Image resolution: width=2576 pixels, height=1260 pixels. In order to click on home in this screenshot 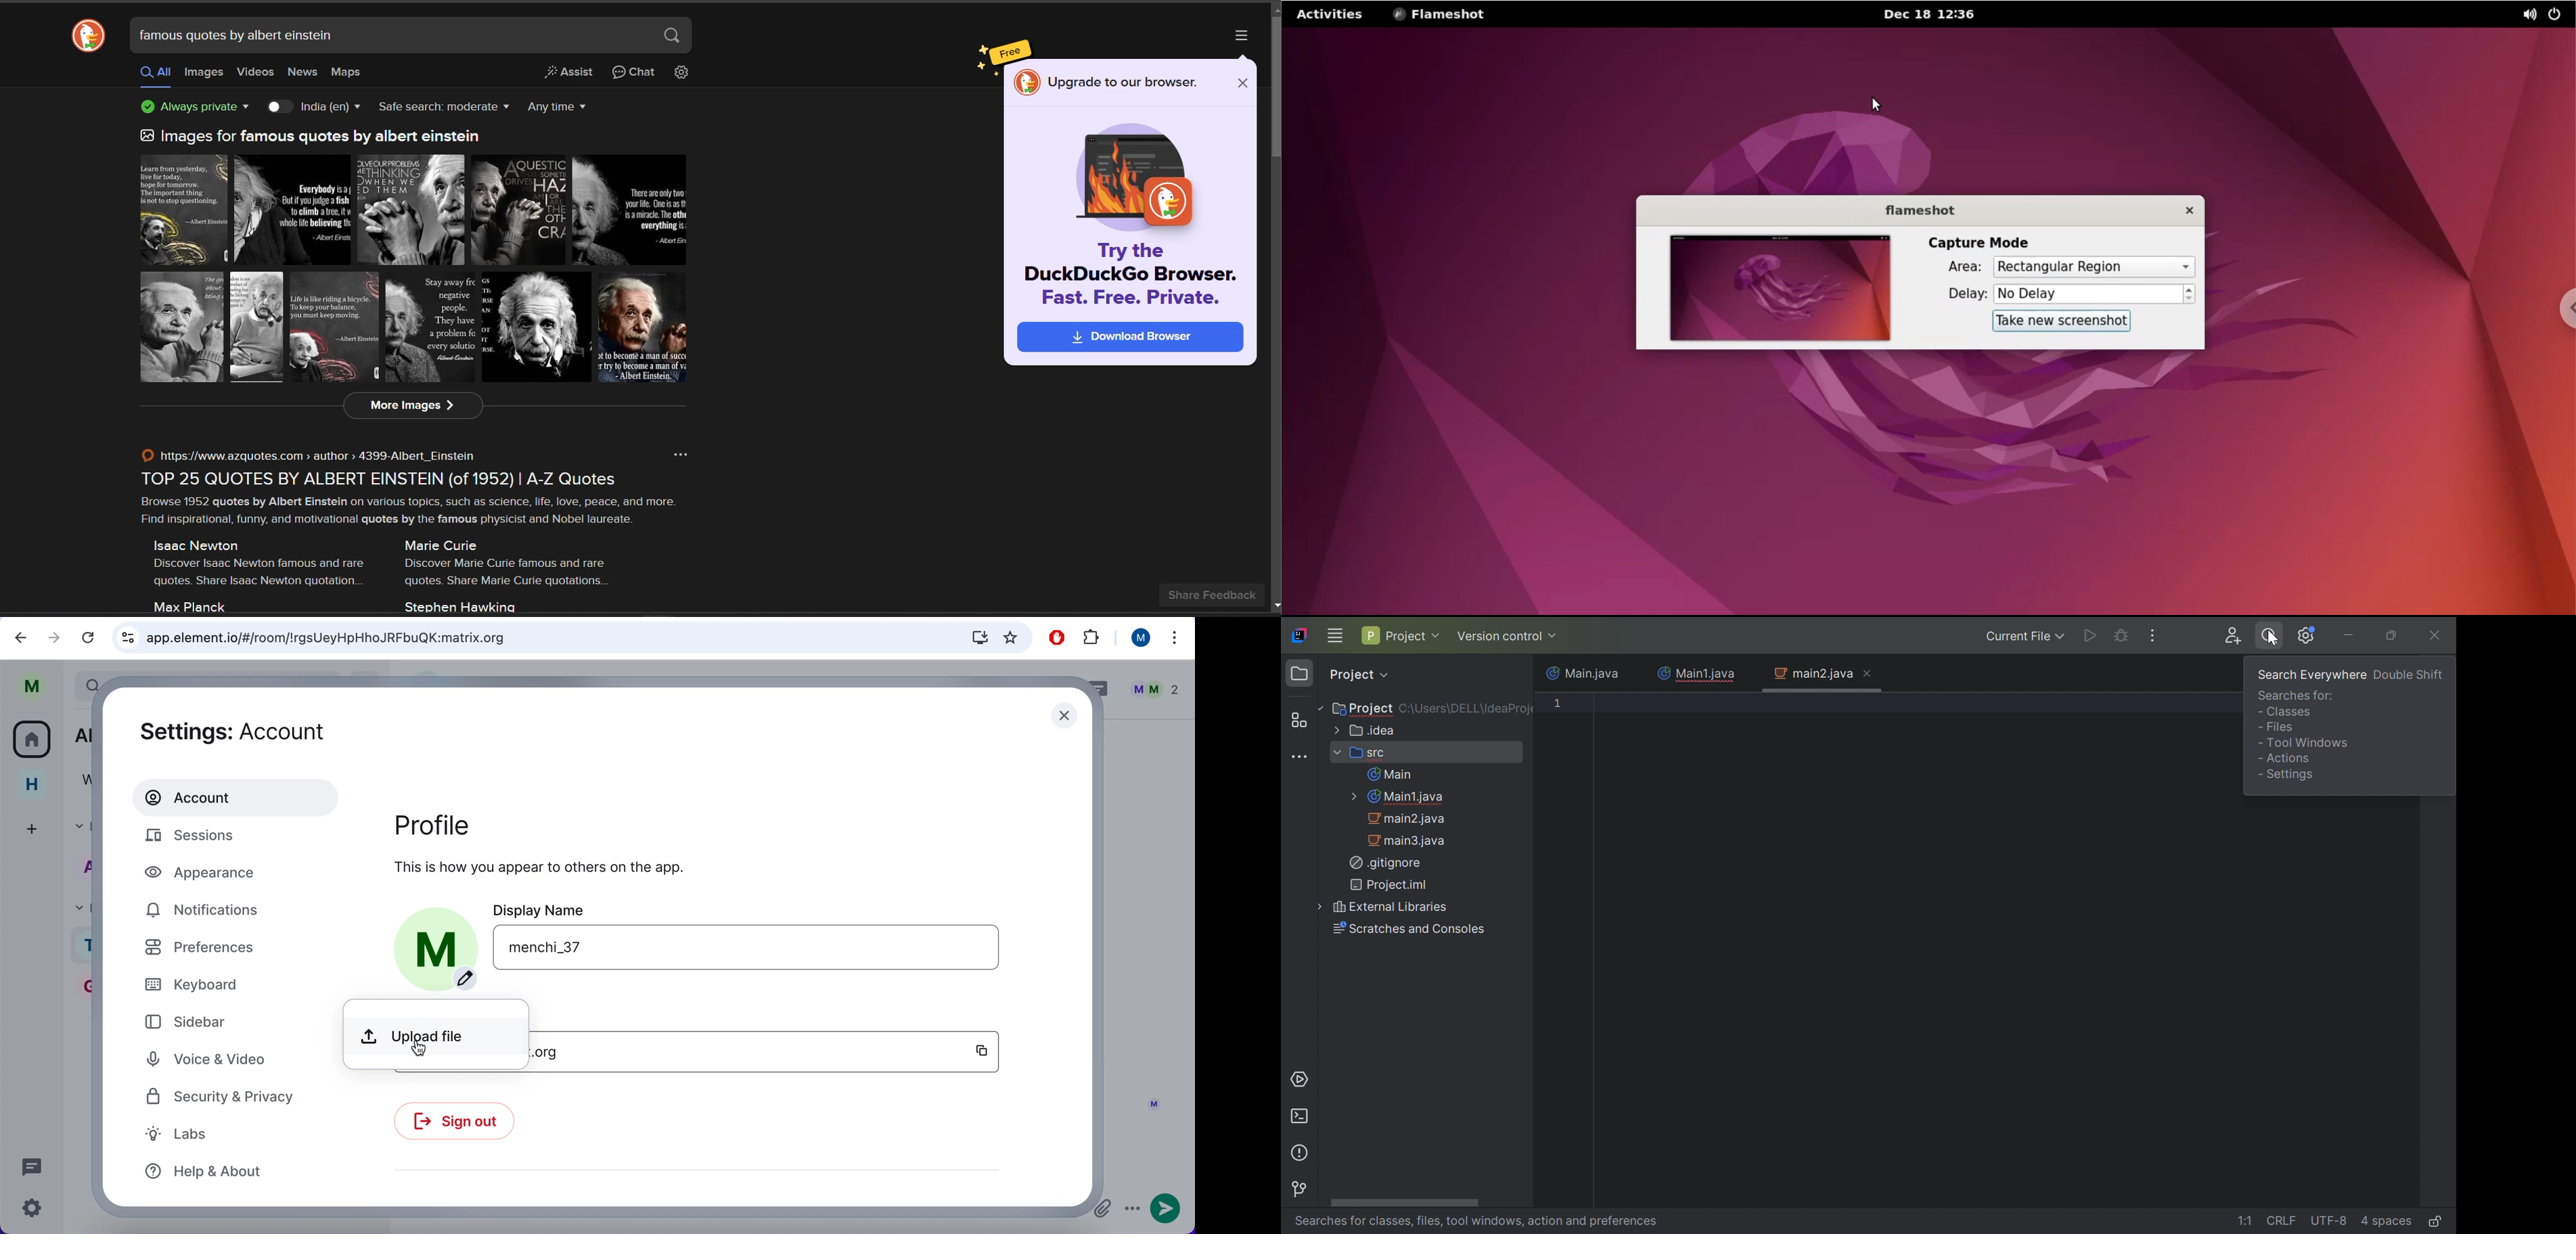, I will do `click(31, 786)`.